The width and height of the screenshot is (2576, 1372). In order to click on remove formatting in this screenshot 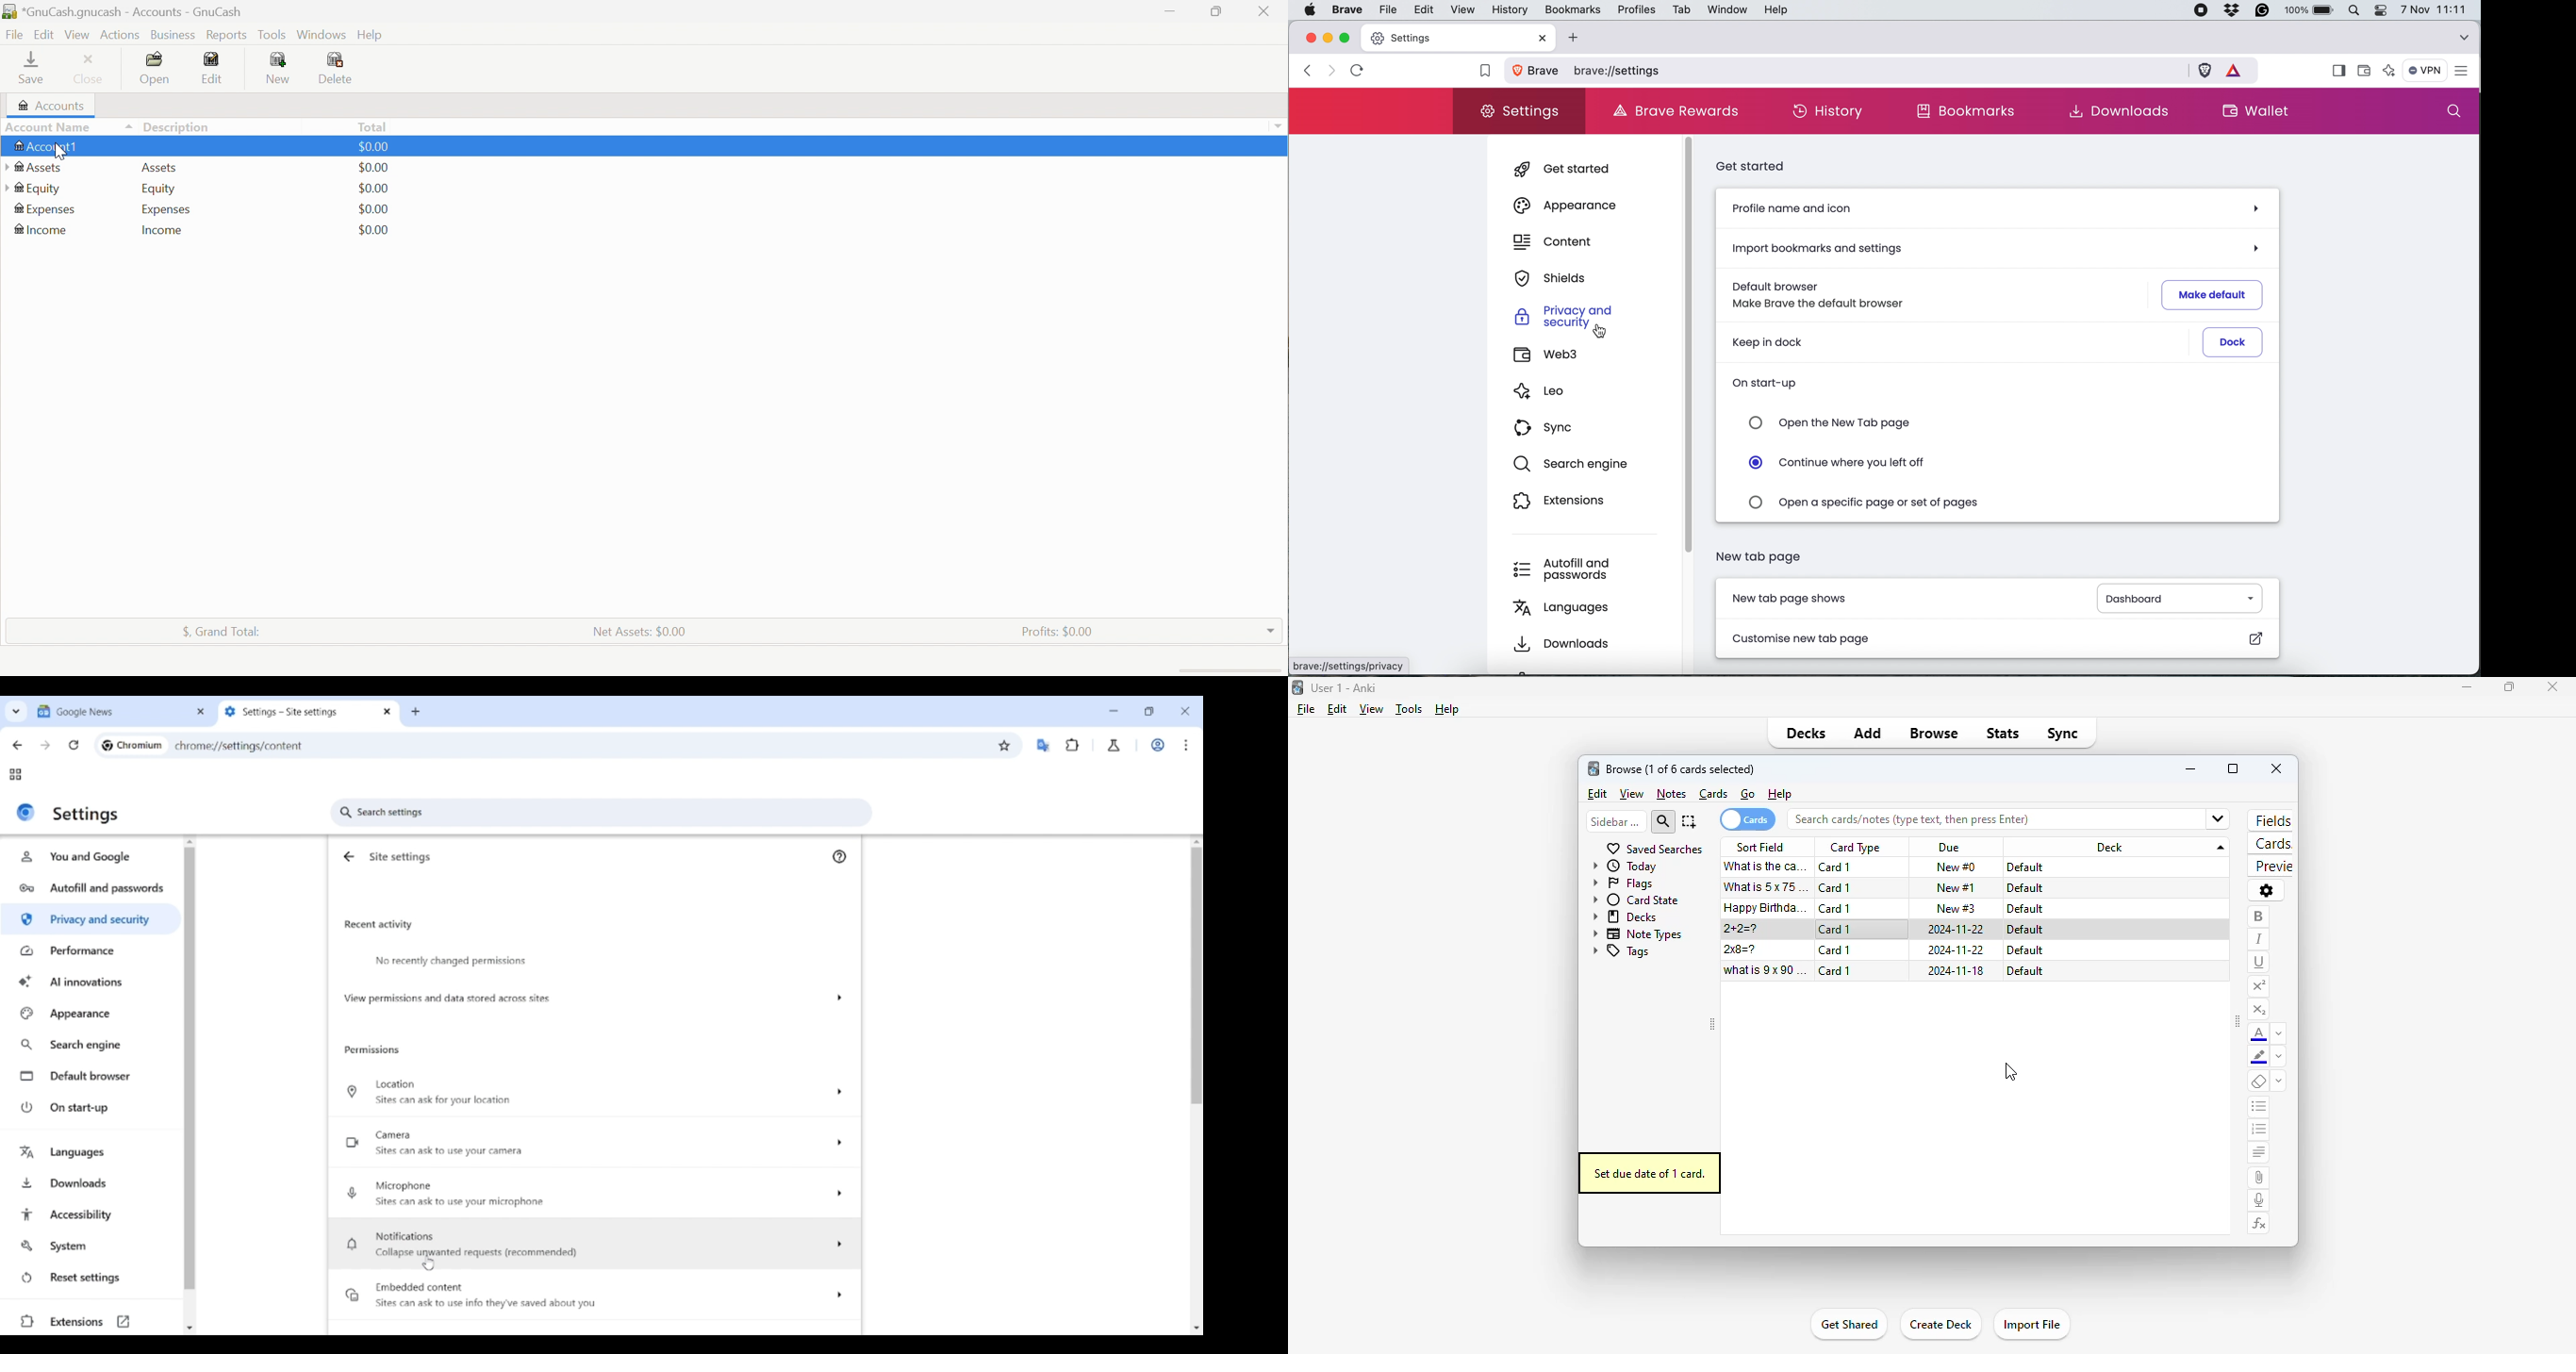, I will do `click(2259, 1082)`.